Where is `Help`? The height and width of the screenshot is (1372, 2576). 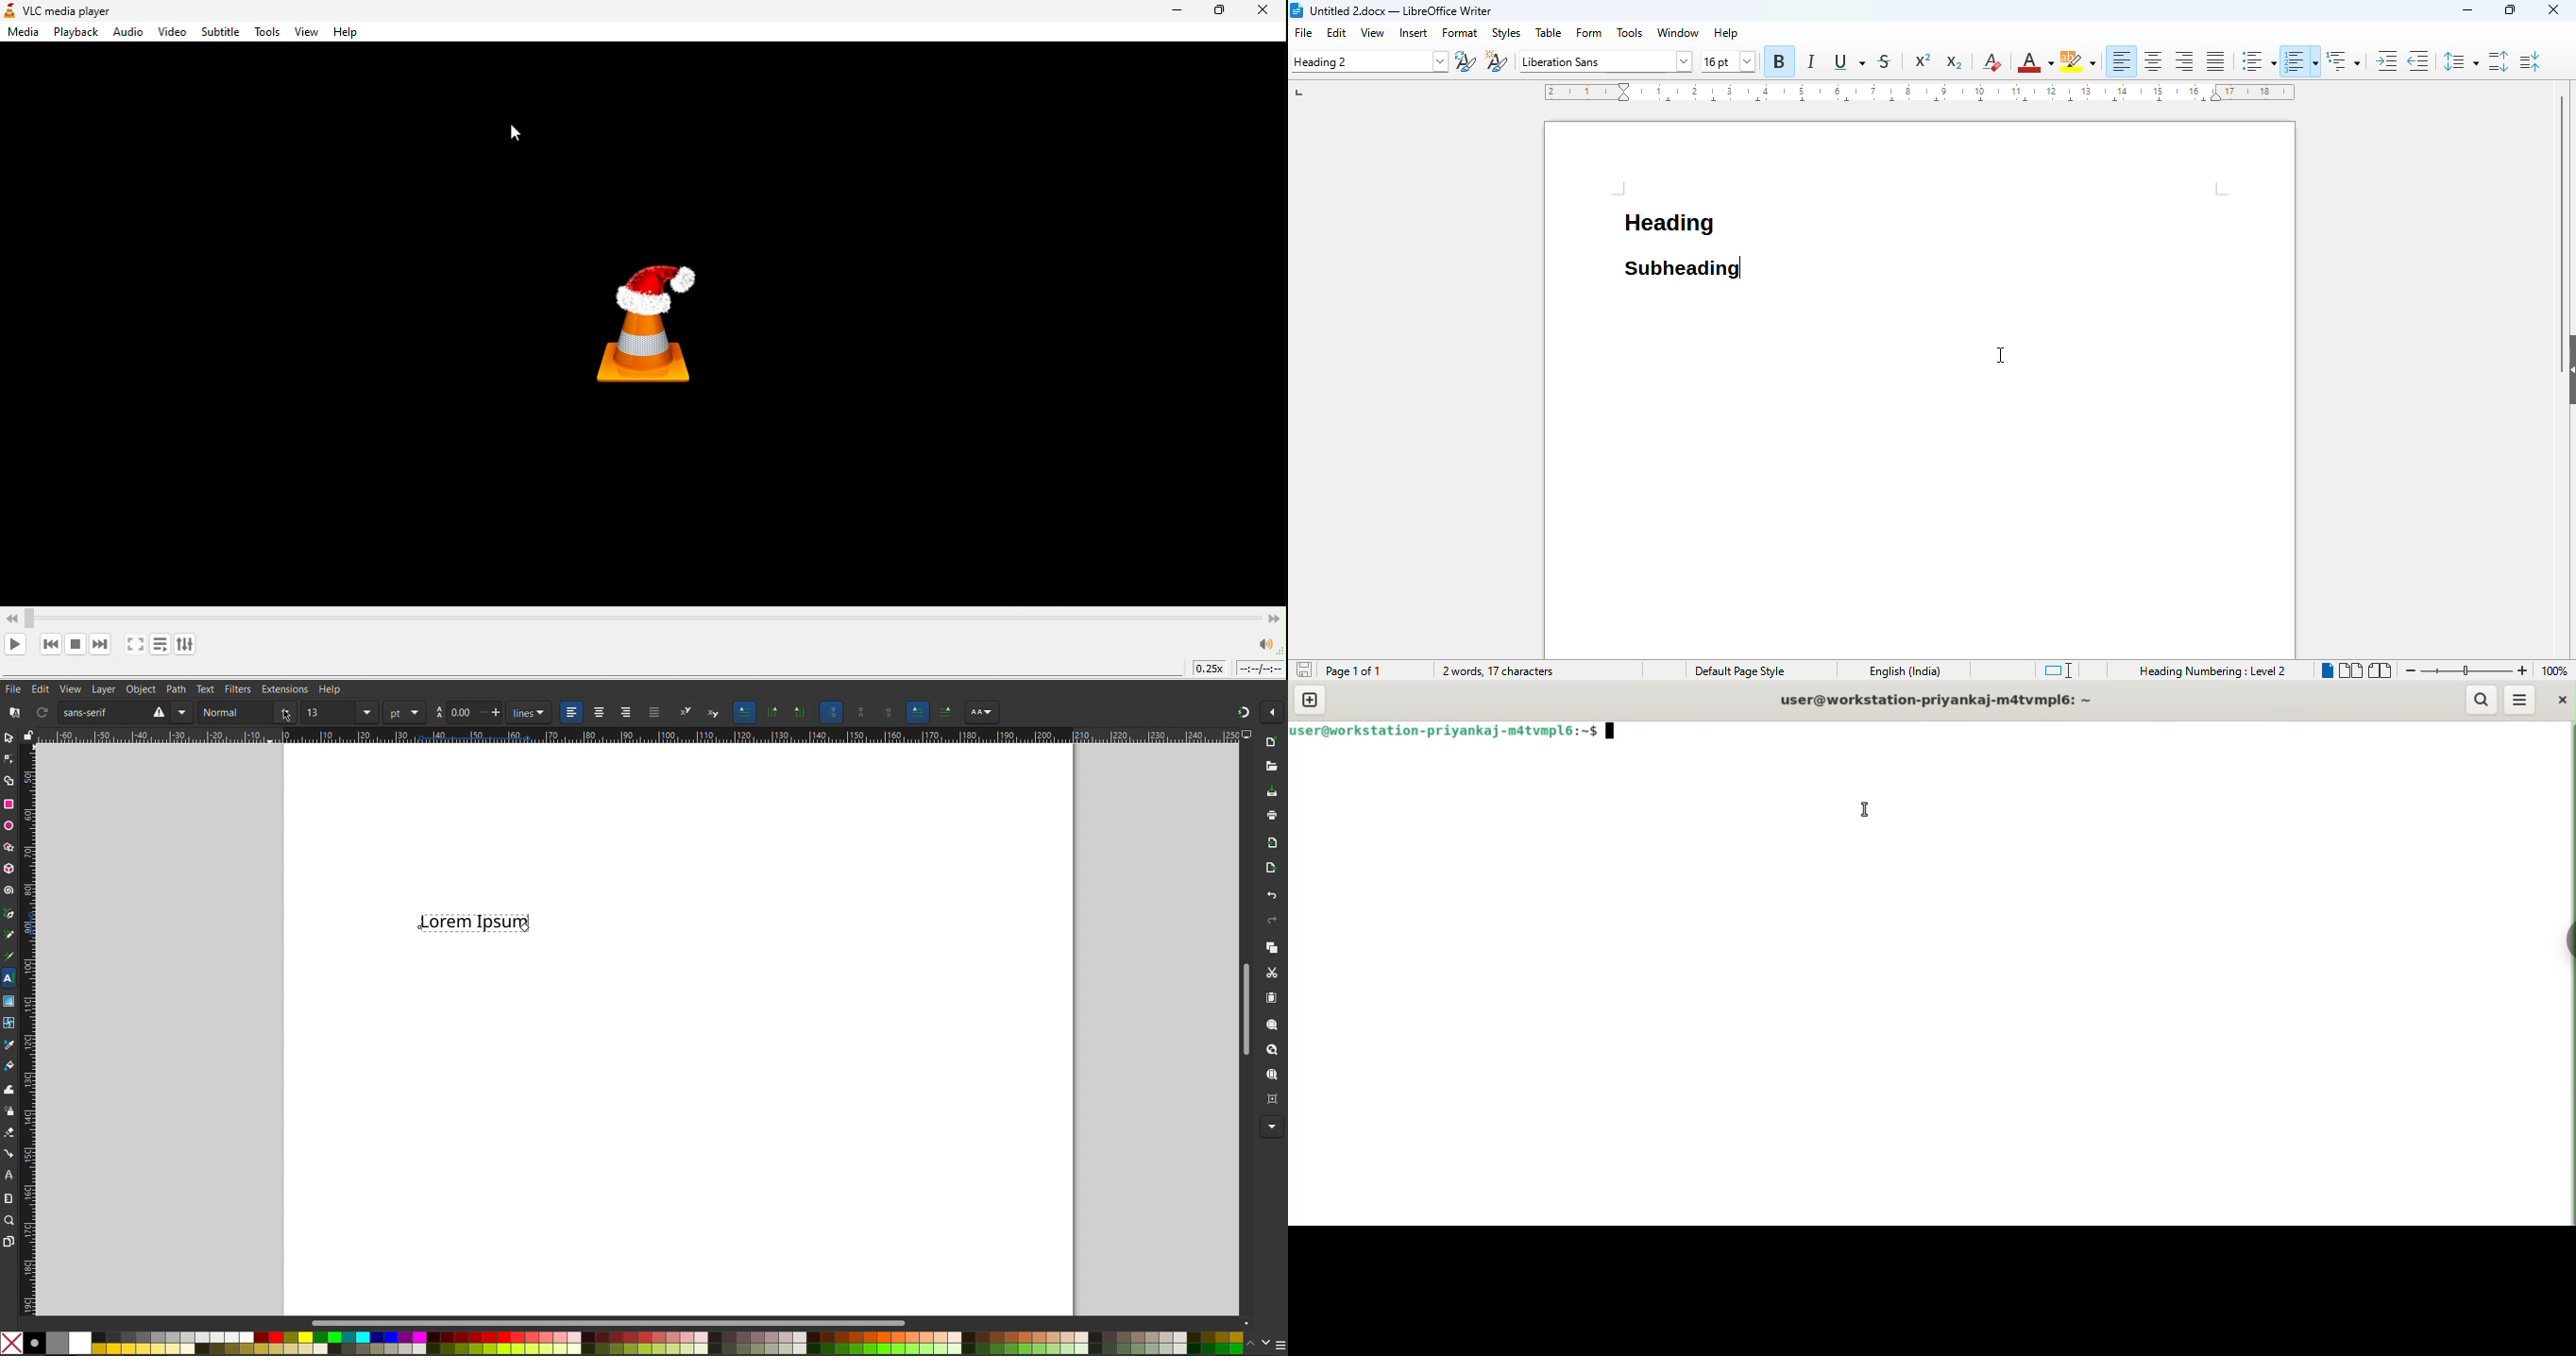 Help is located at coordinates (329, 690).